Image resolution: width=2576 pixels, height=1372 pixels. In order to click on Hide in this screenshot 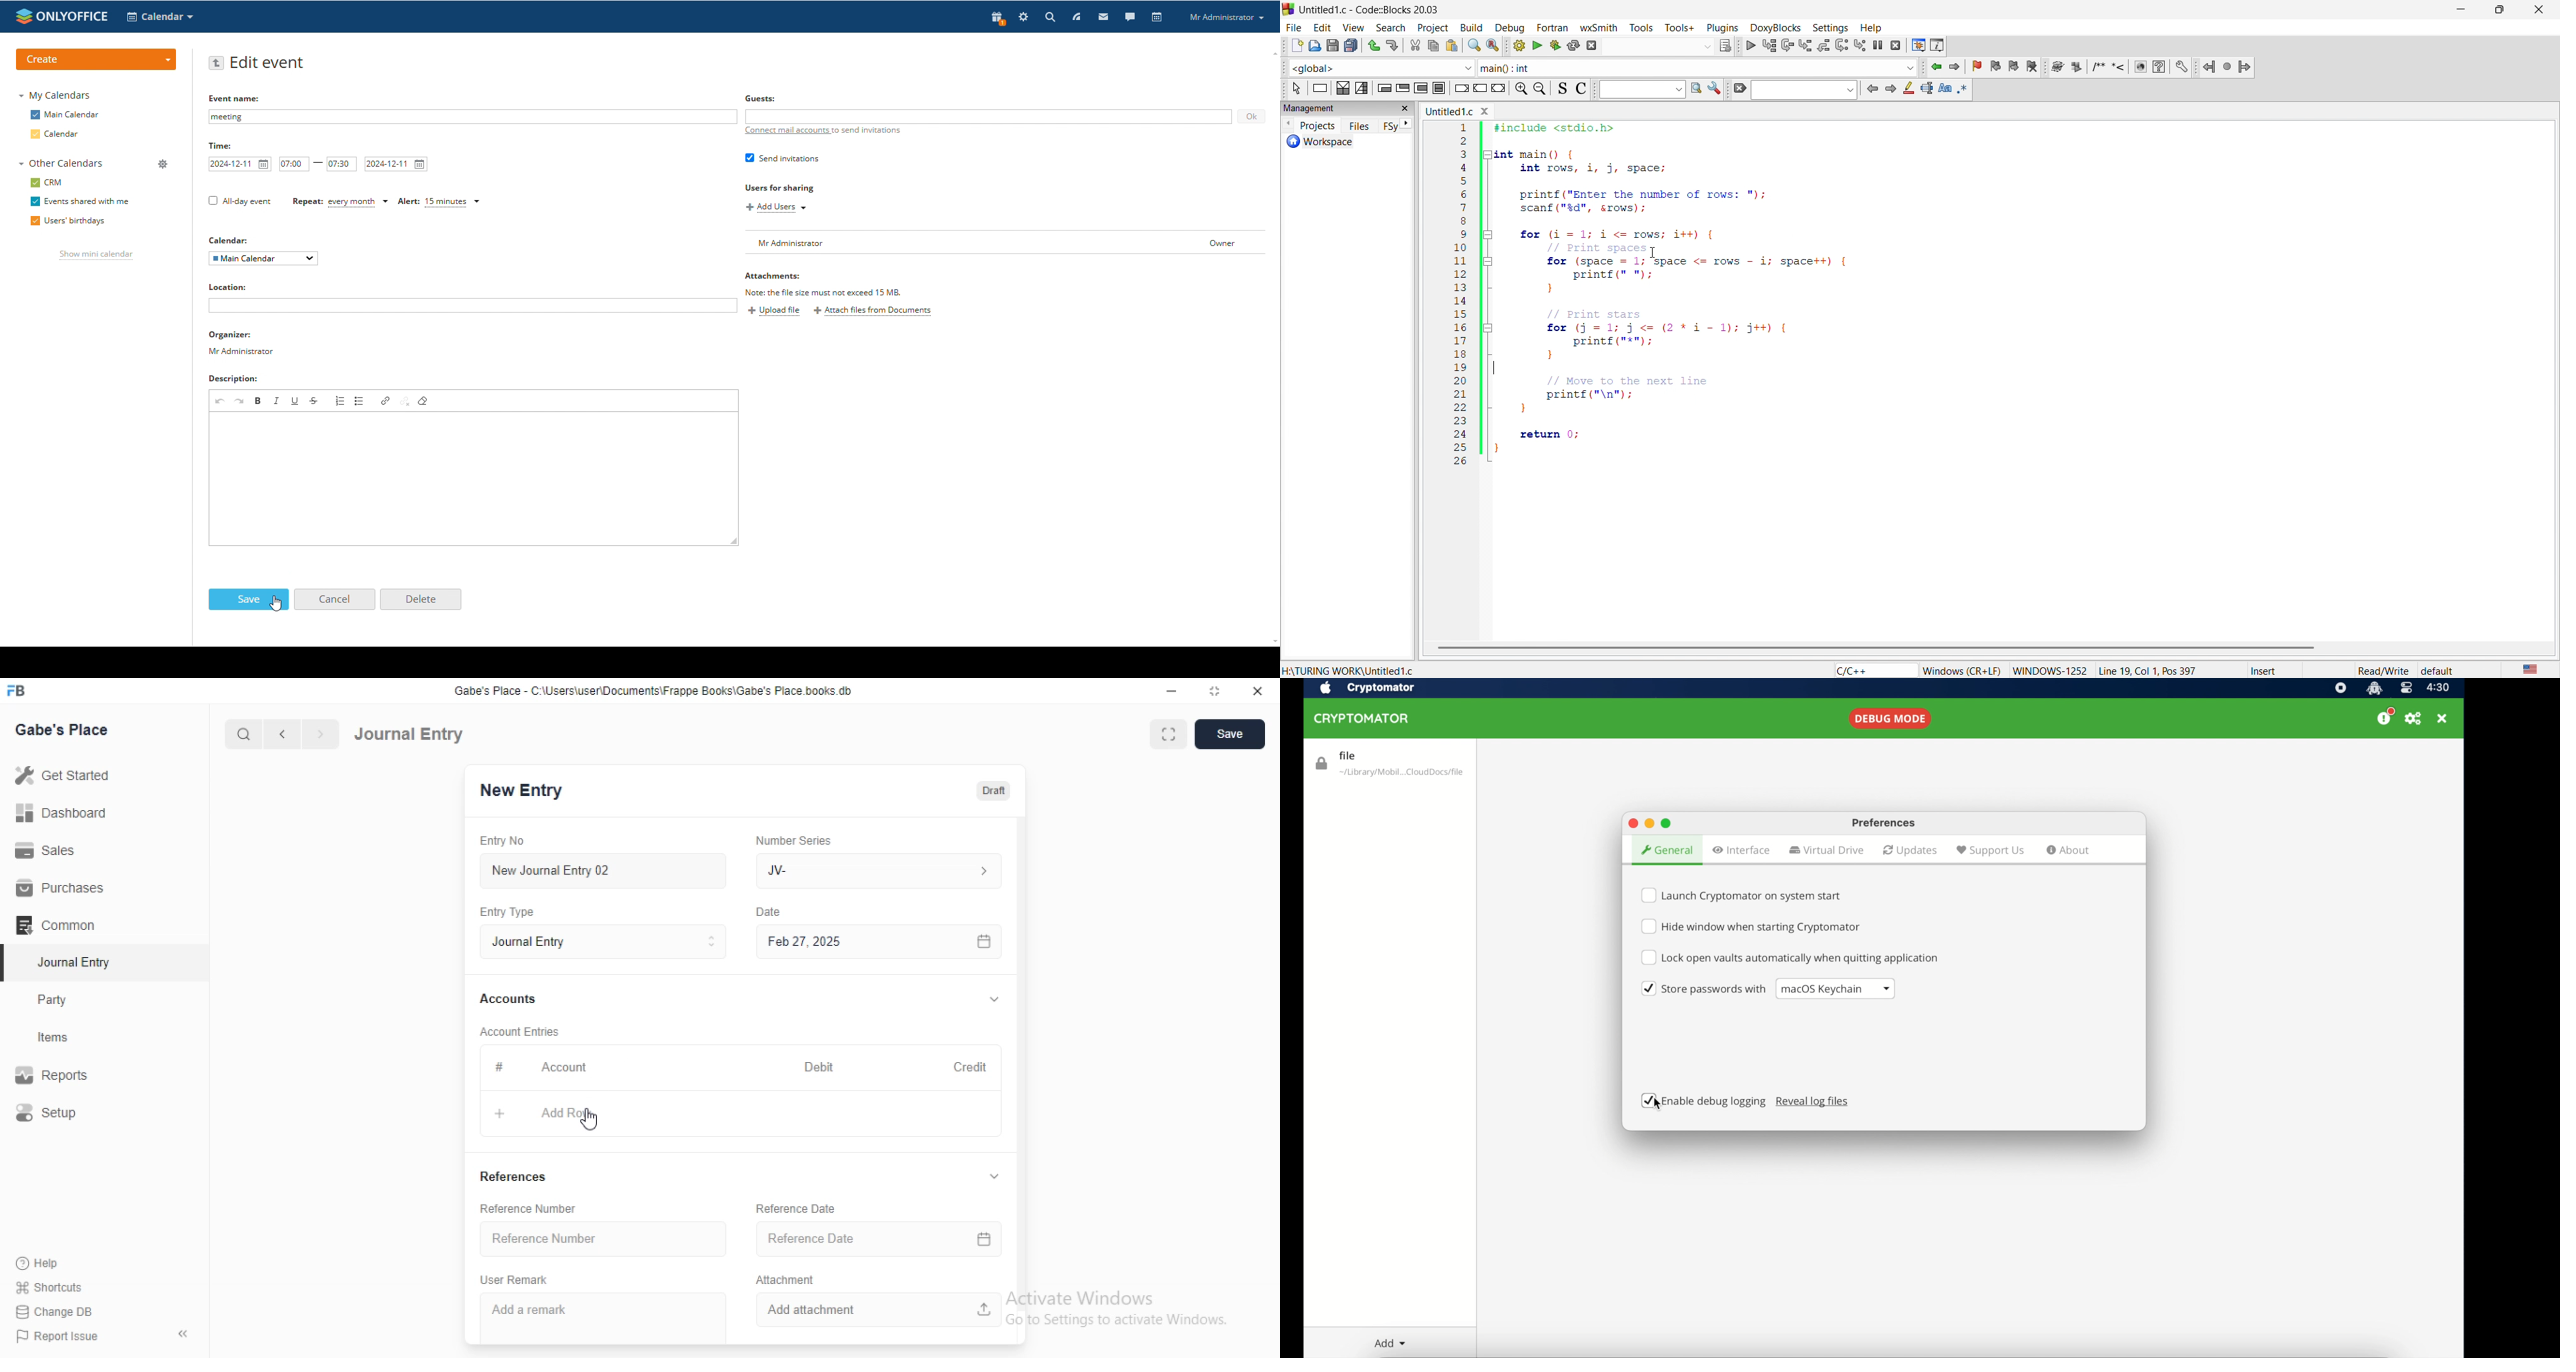, I will do `click(995, 998)`.